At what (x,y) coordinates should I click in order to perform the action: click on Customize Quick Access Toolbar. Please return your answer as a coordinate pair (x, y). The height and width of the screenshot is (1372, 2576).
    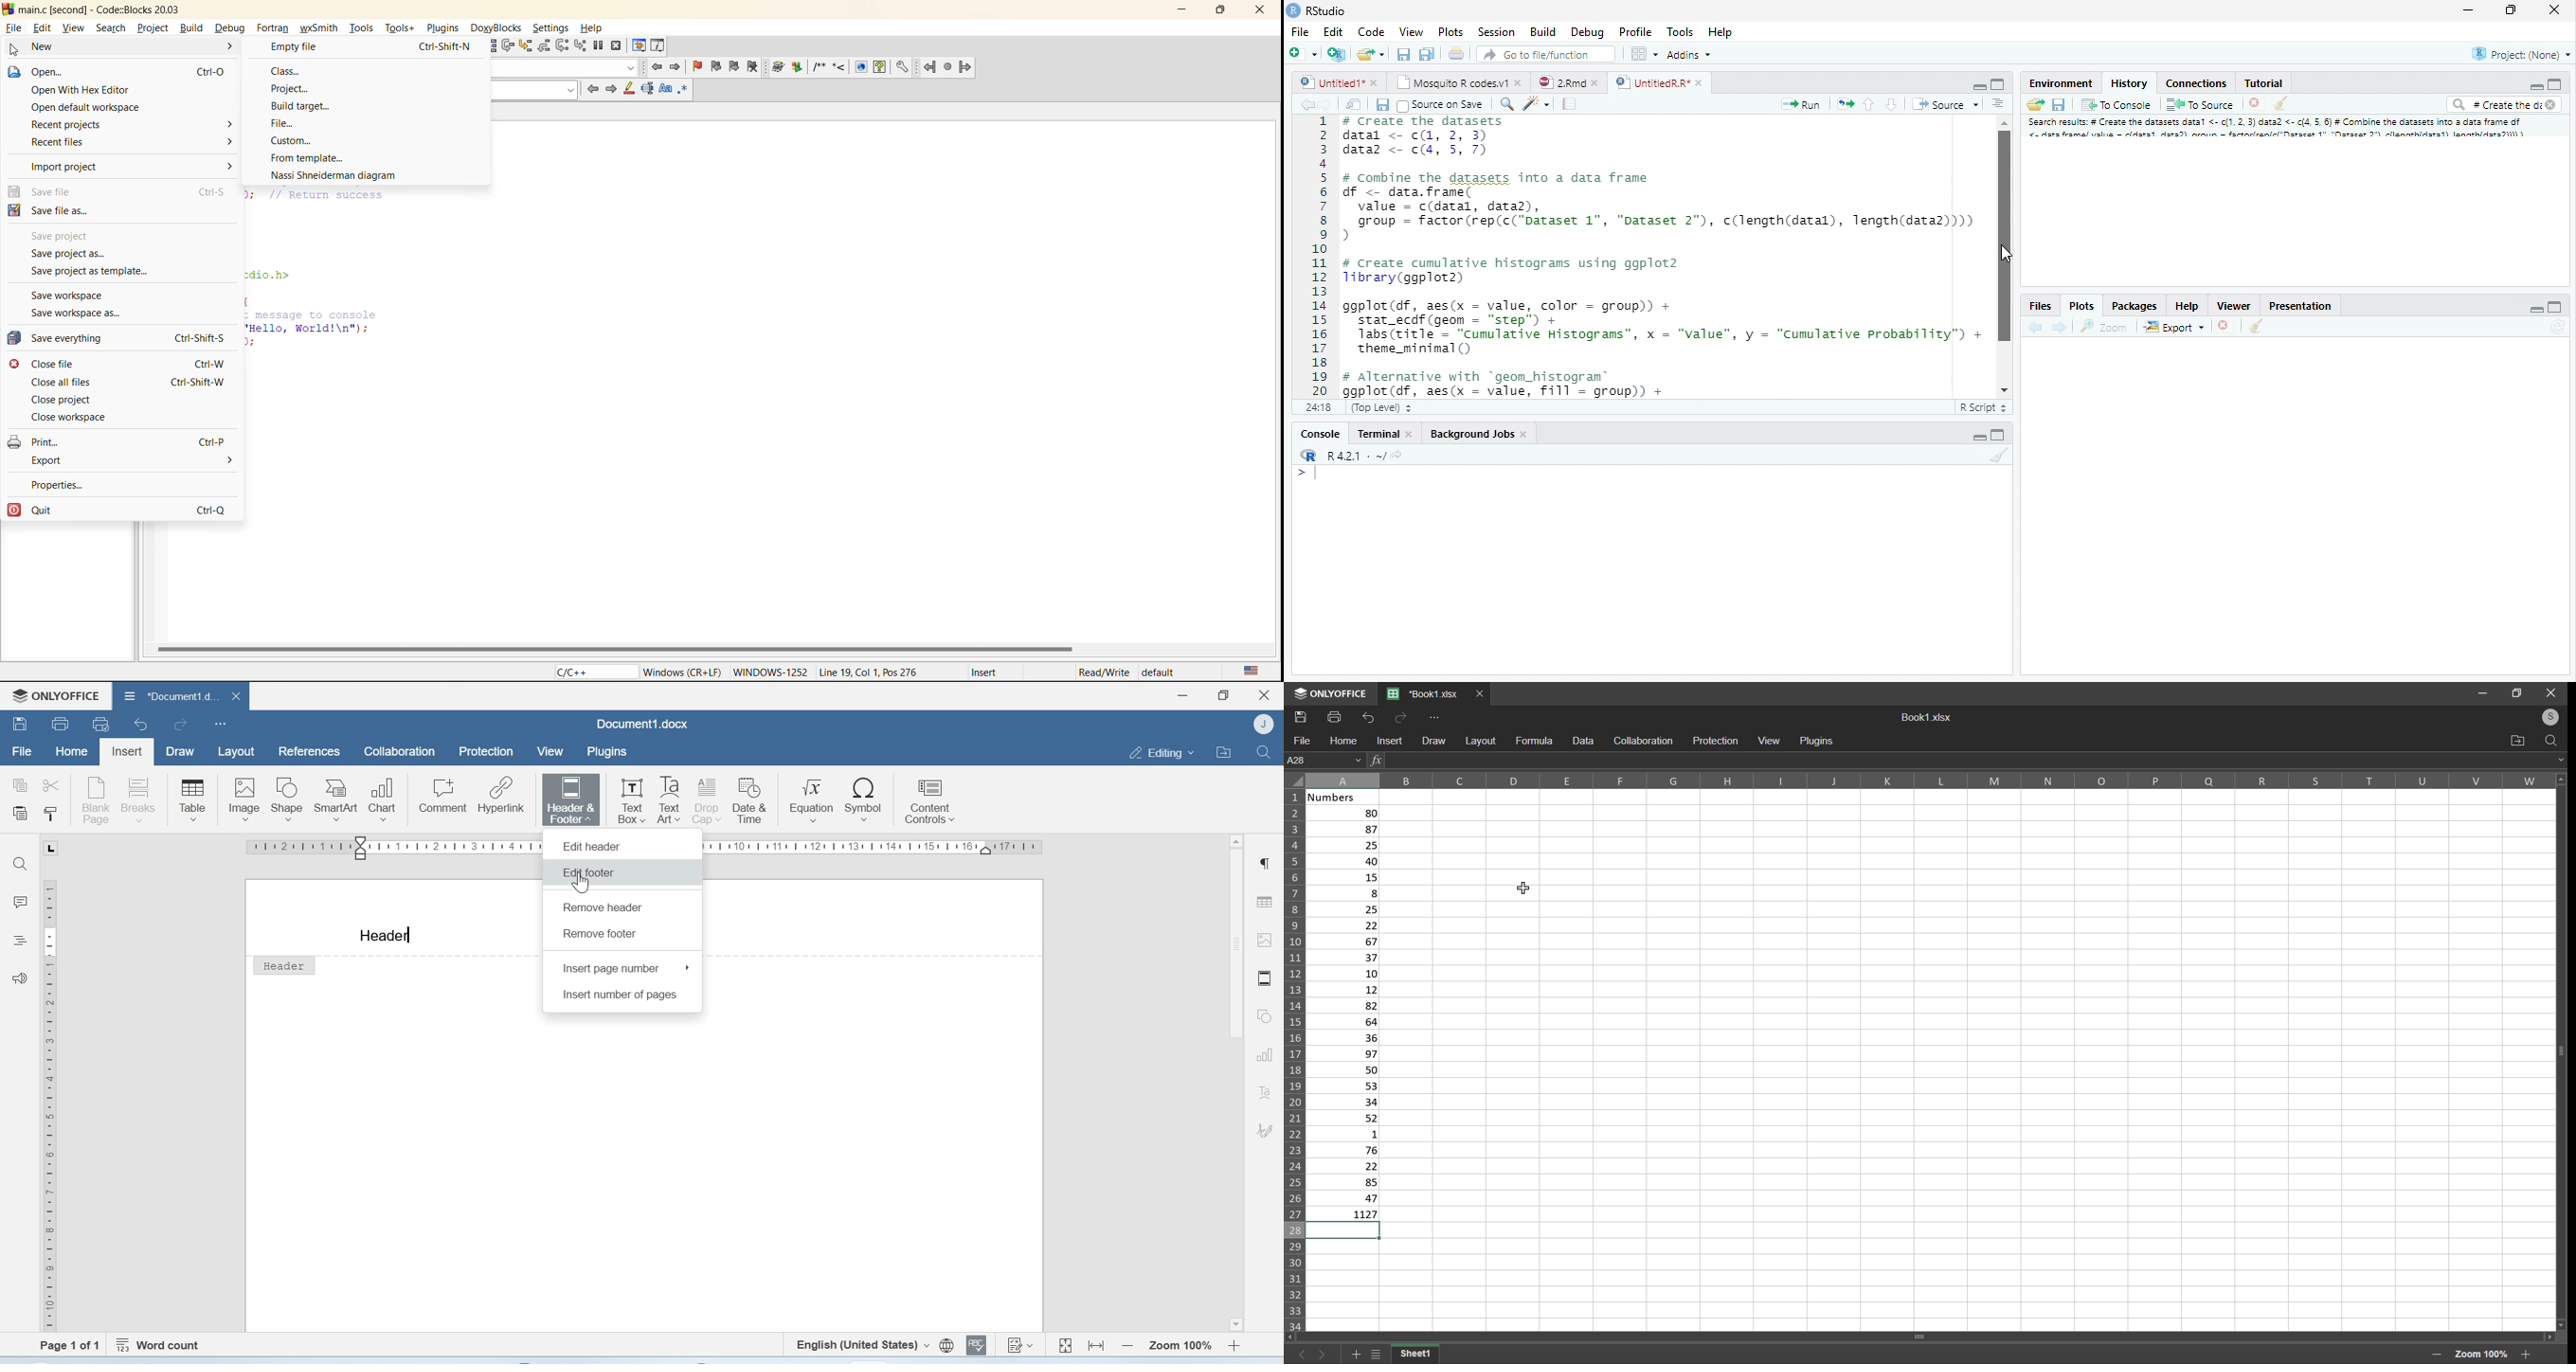
    Looking at the image, I should click on (221, 725).